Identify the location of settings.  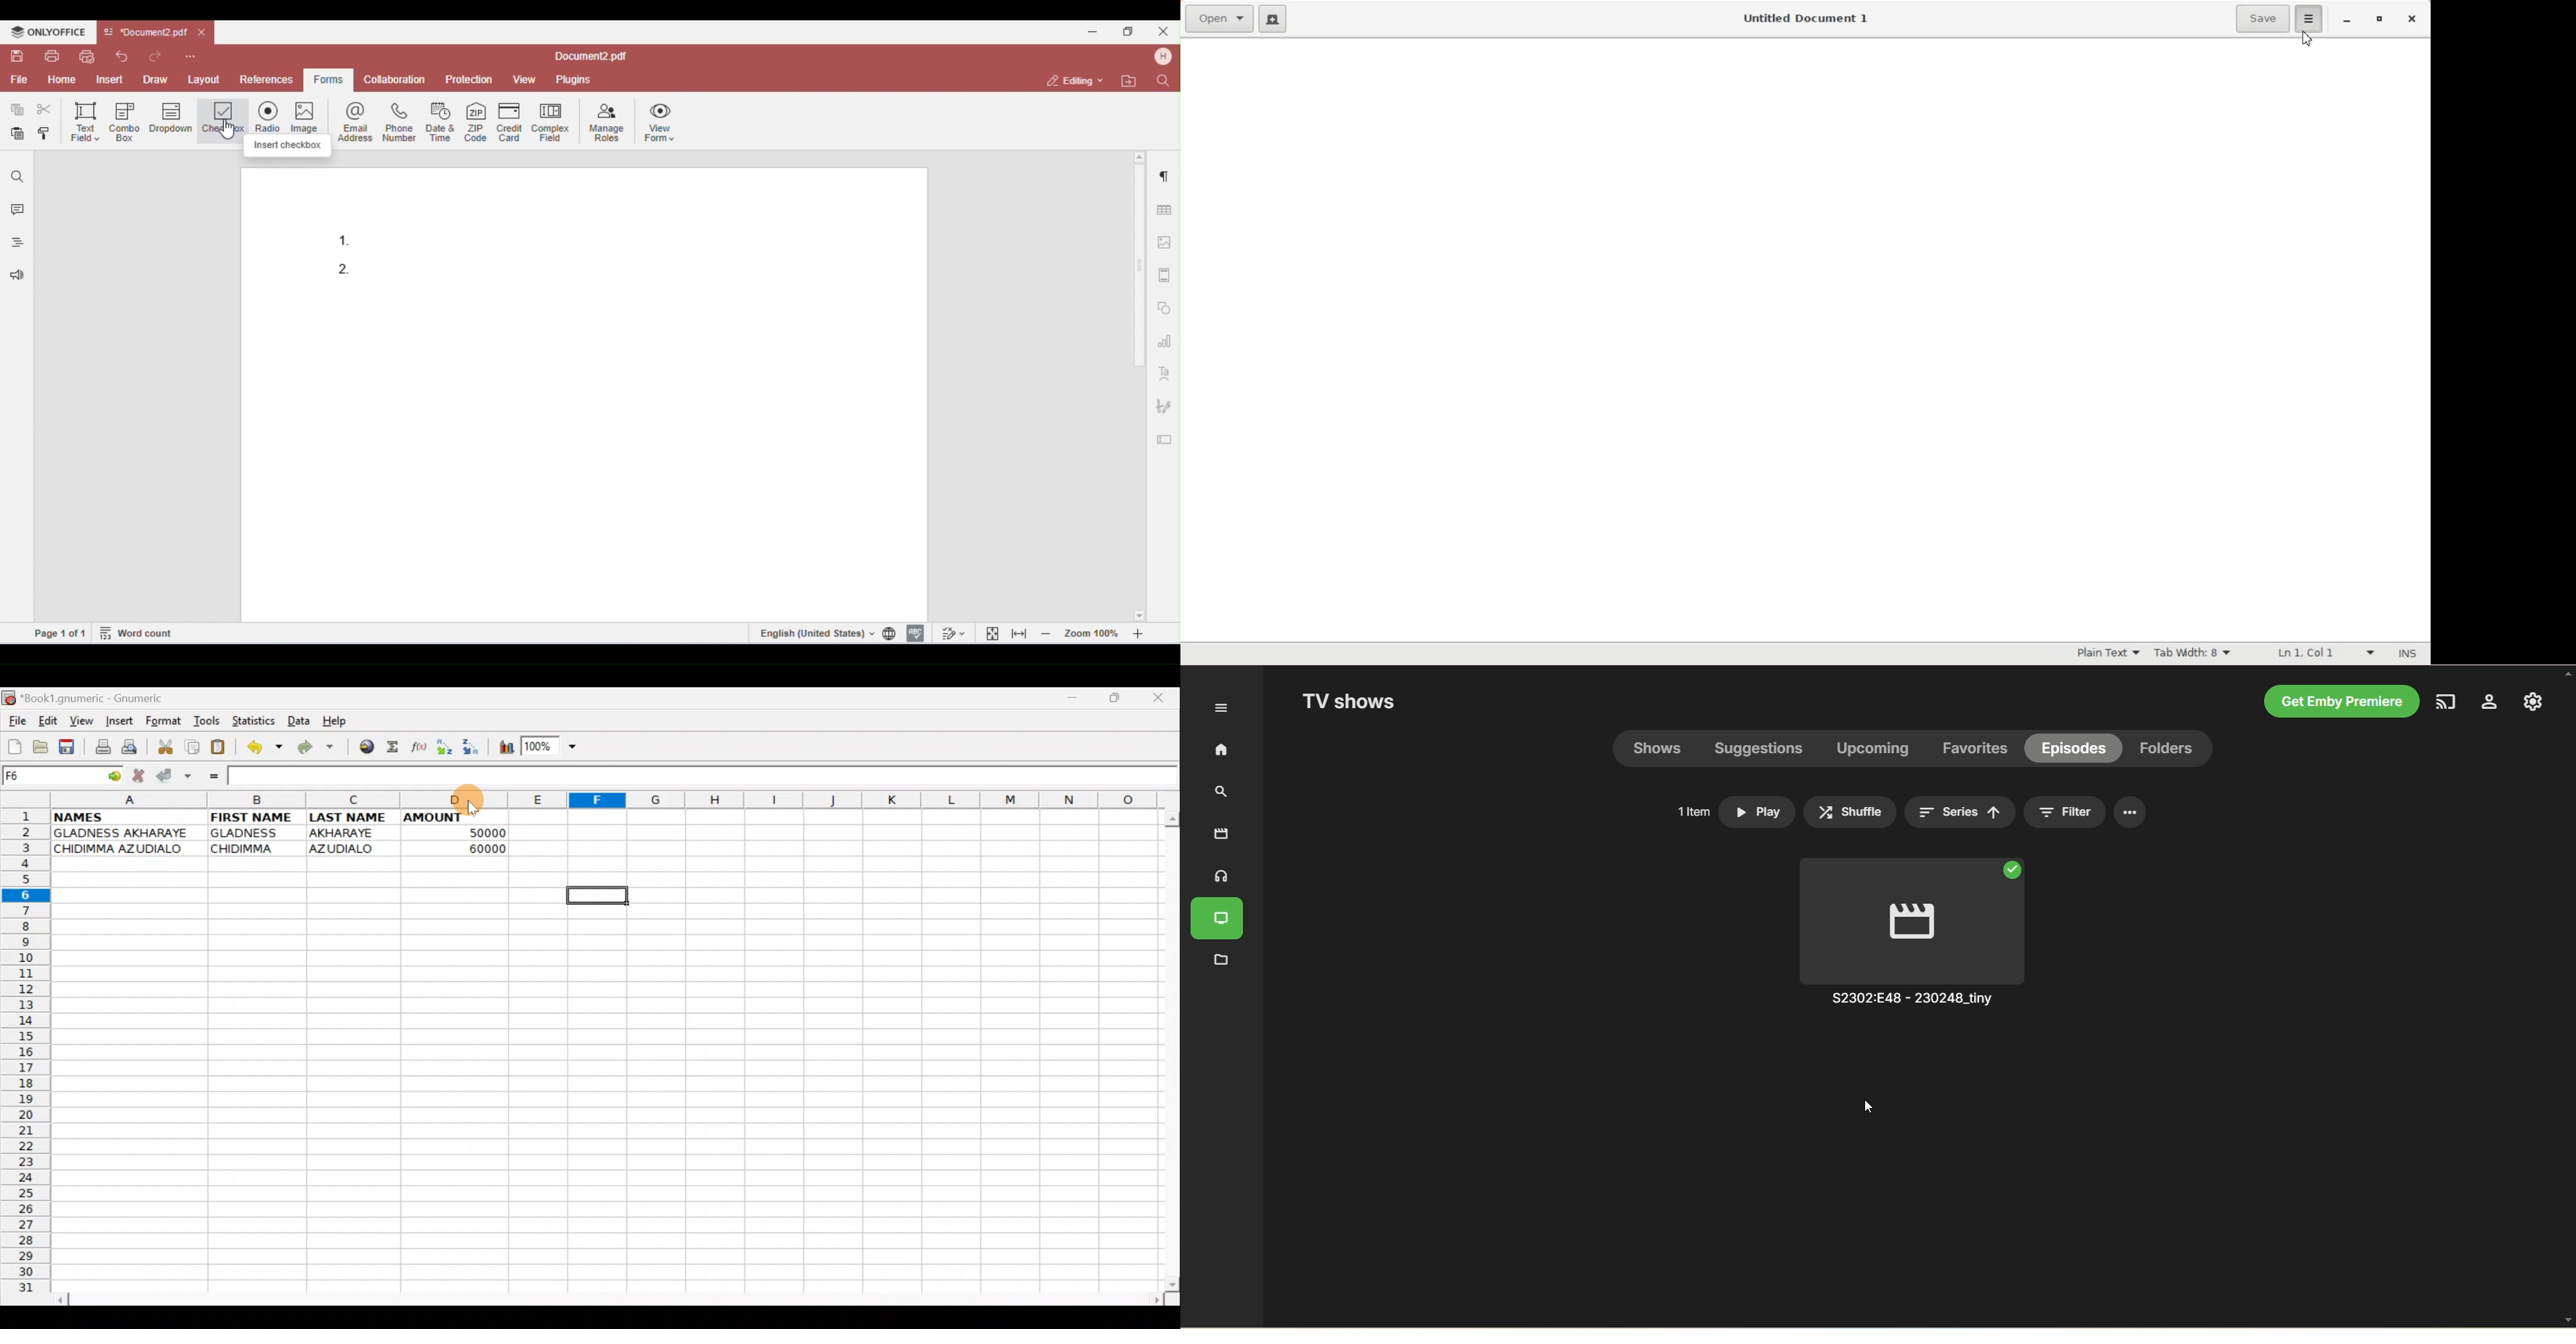
(2045, 814).